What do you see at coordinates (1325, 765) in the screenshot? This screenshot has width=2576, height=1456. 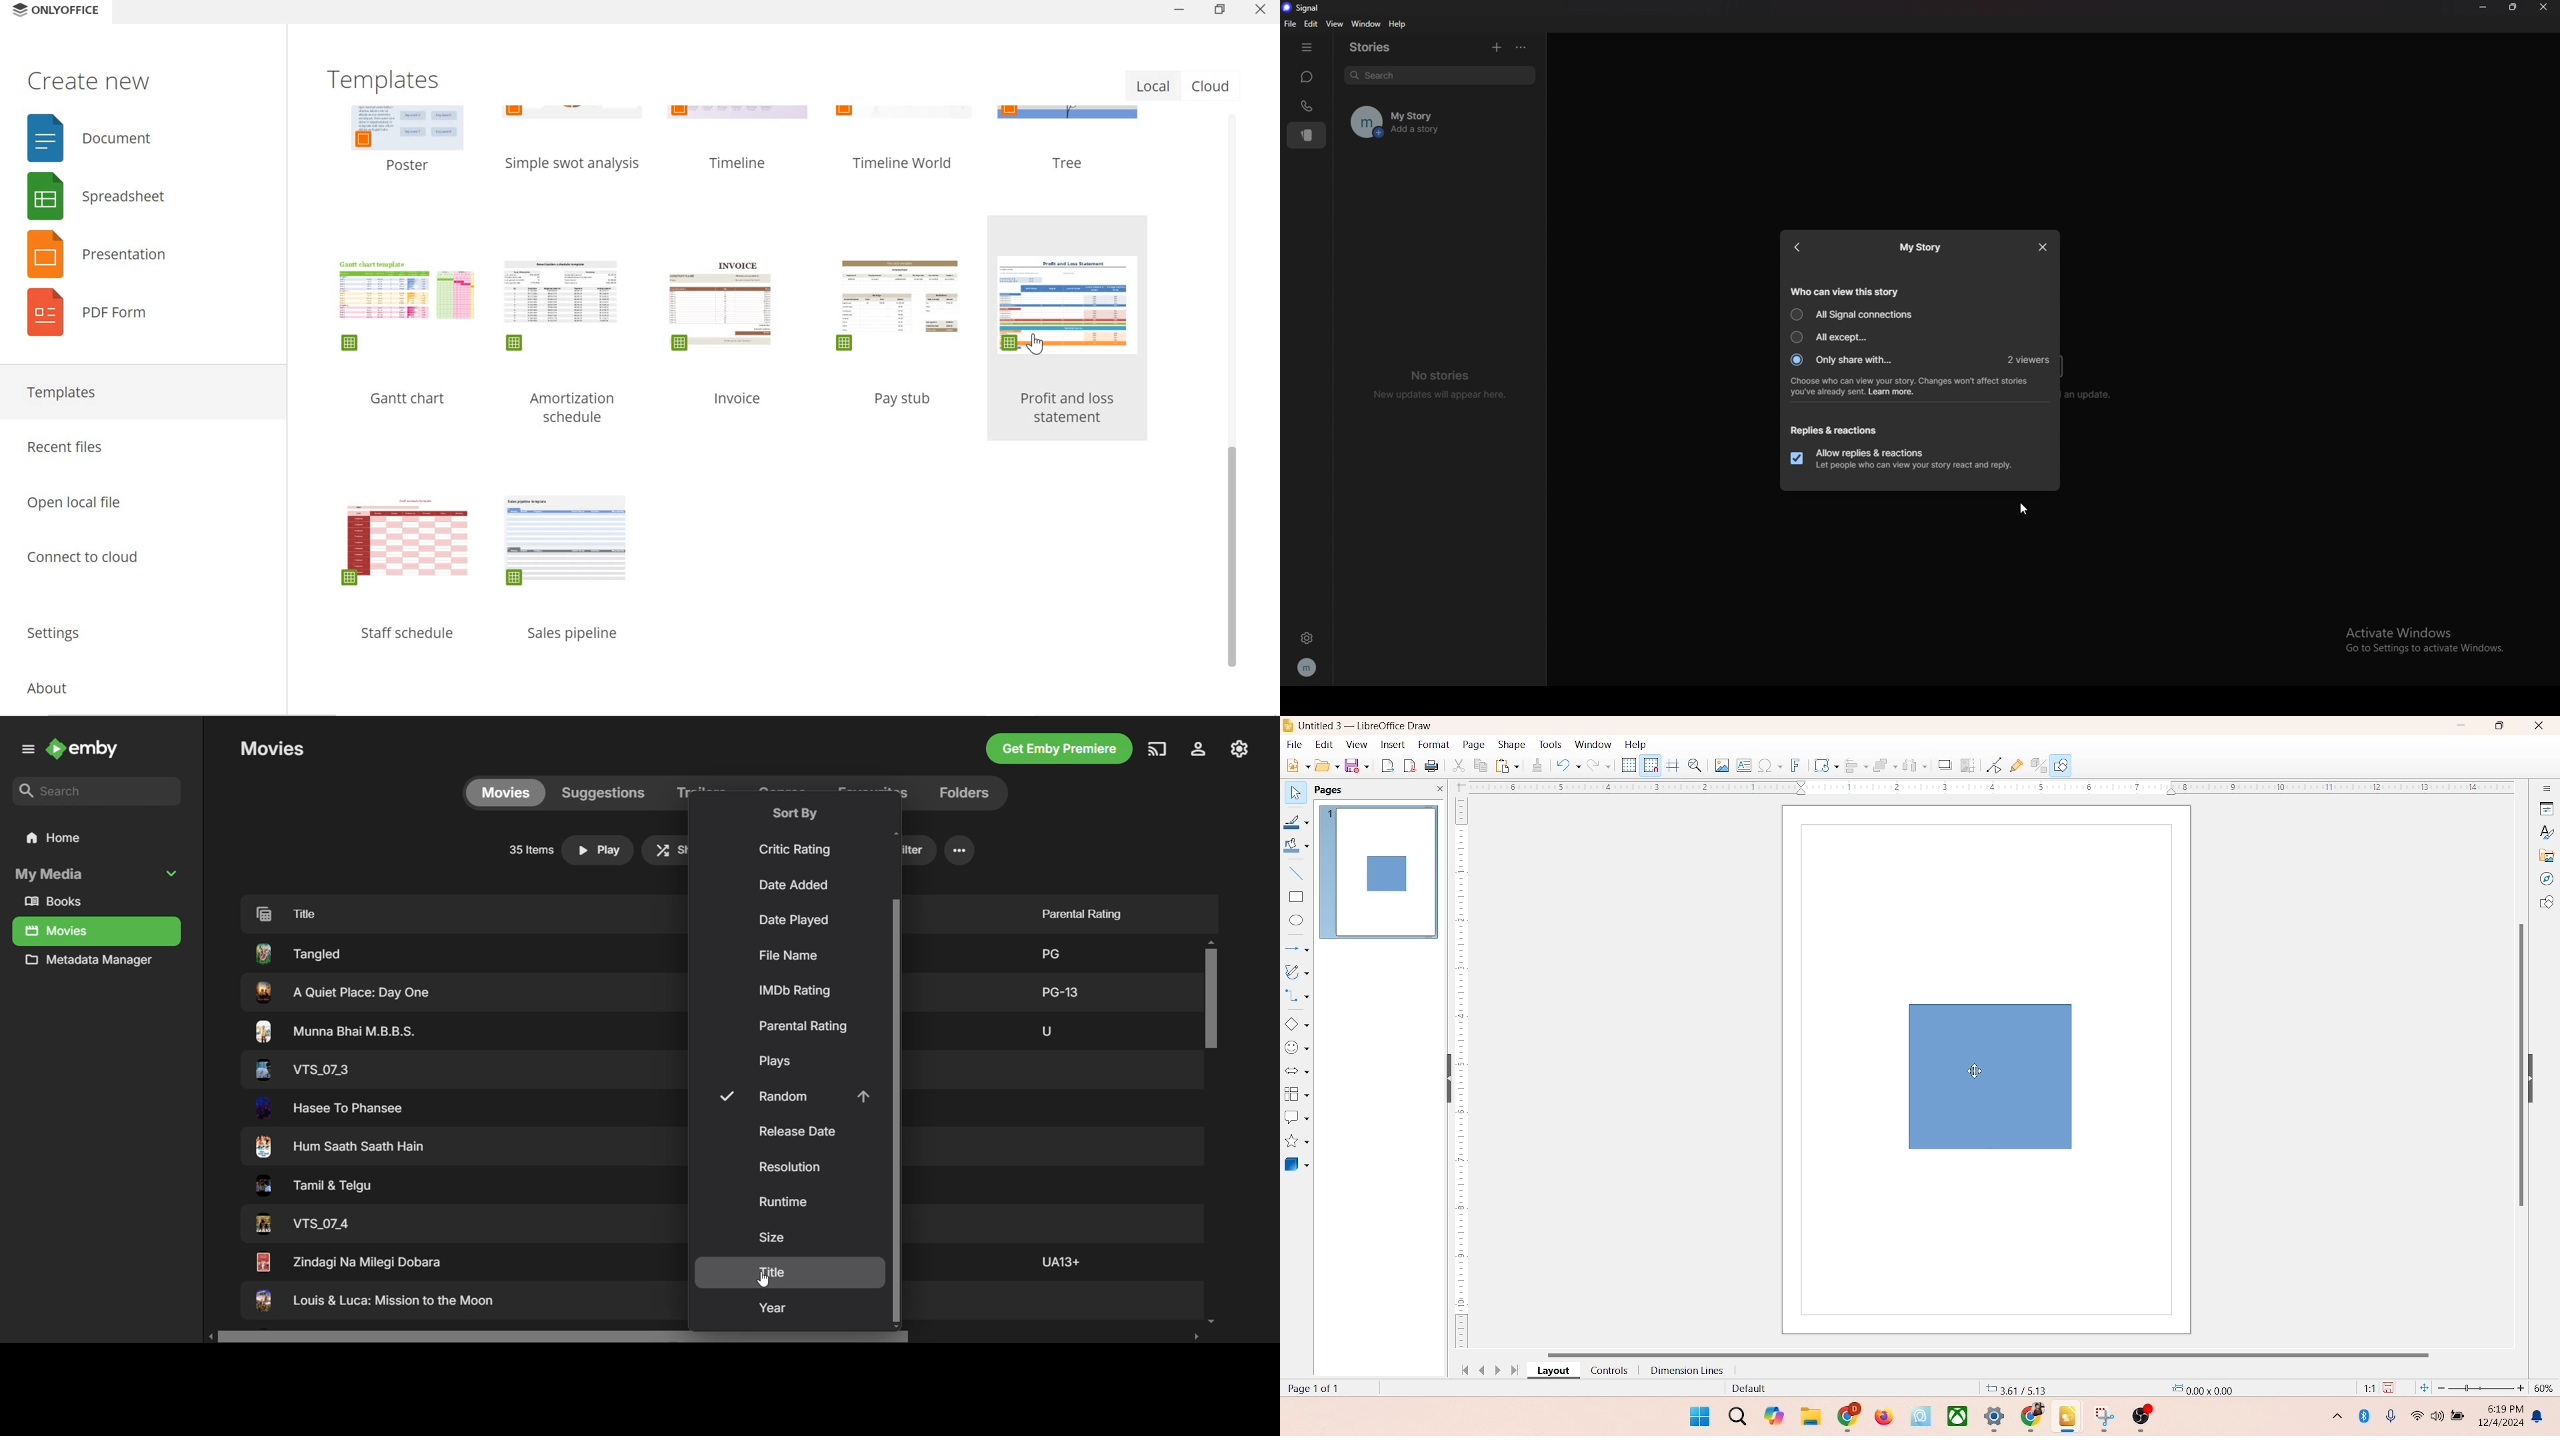 I see `open` at bounding box center [1325, 765].